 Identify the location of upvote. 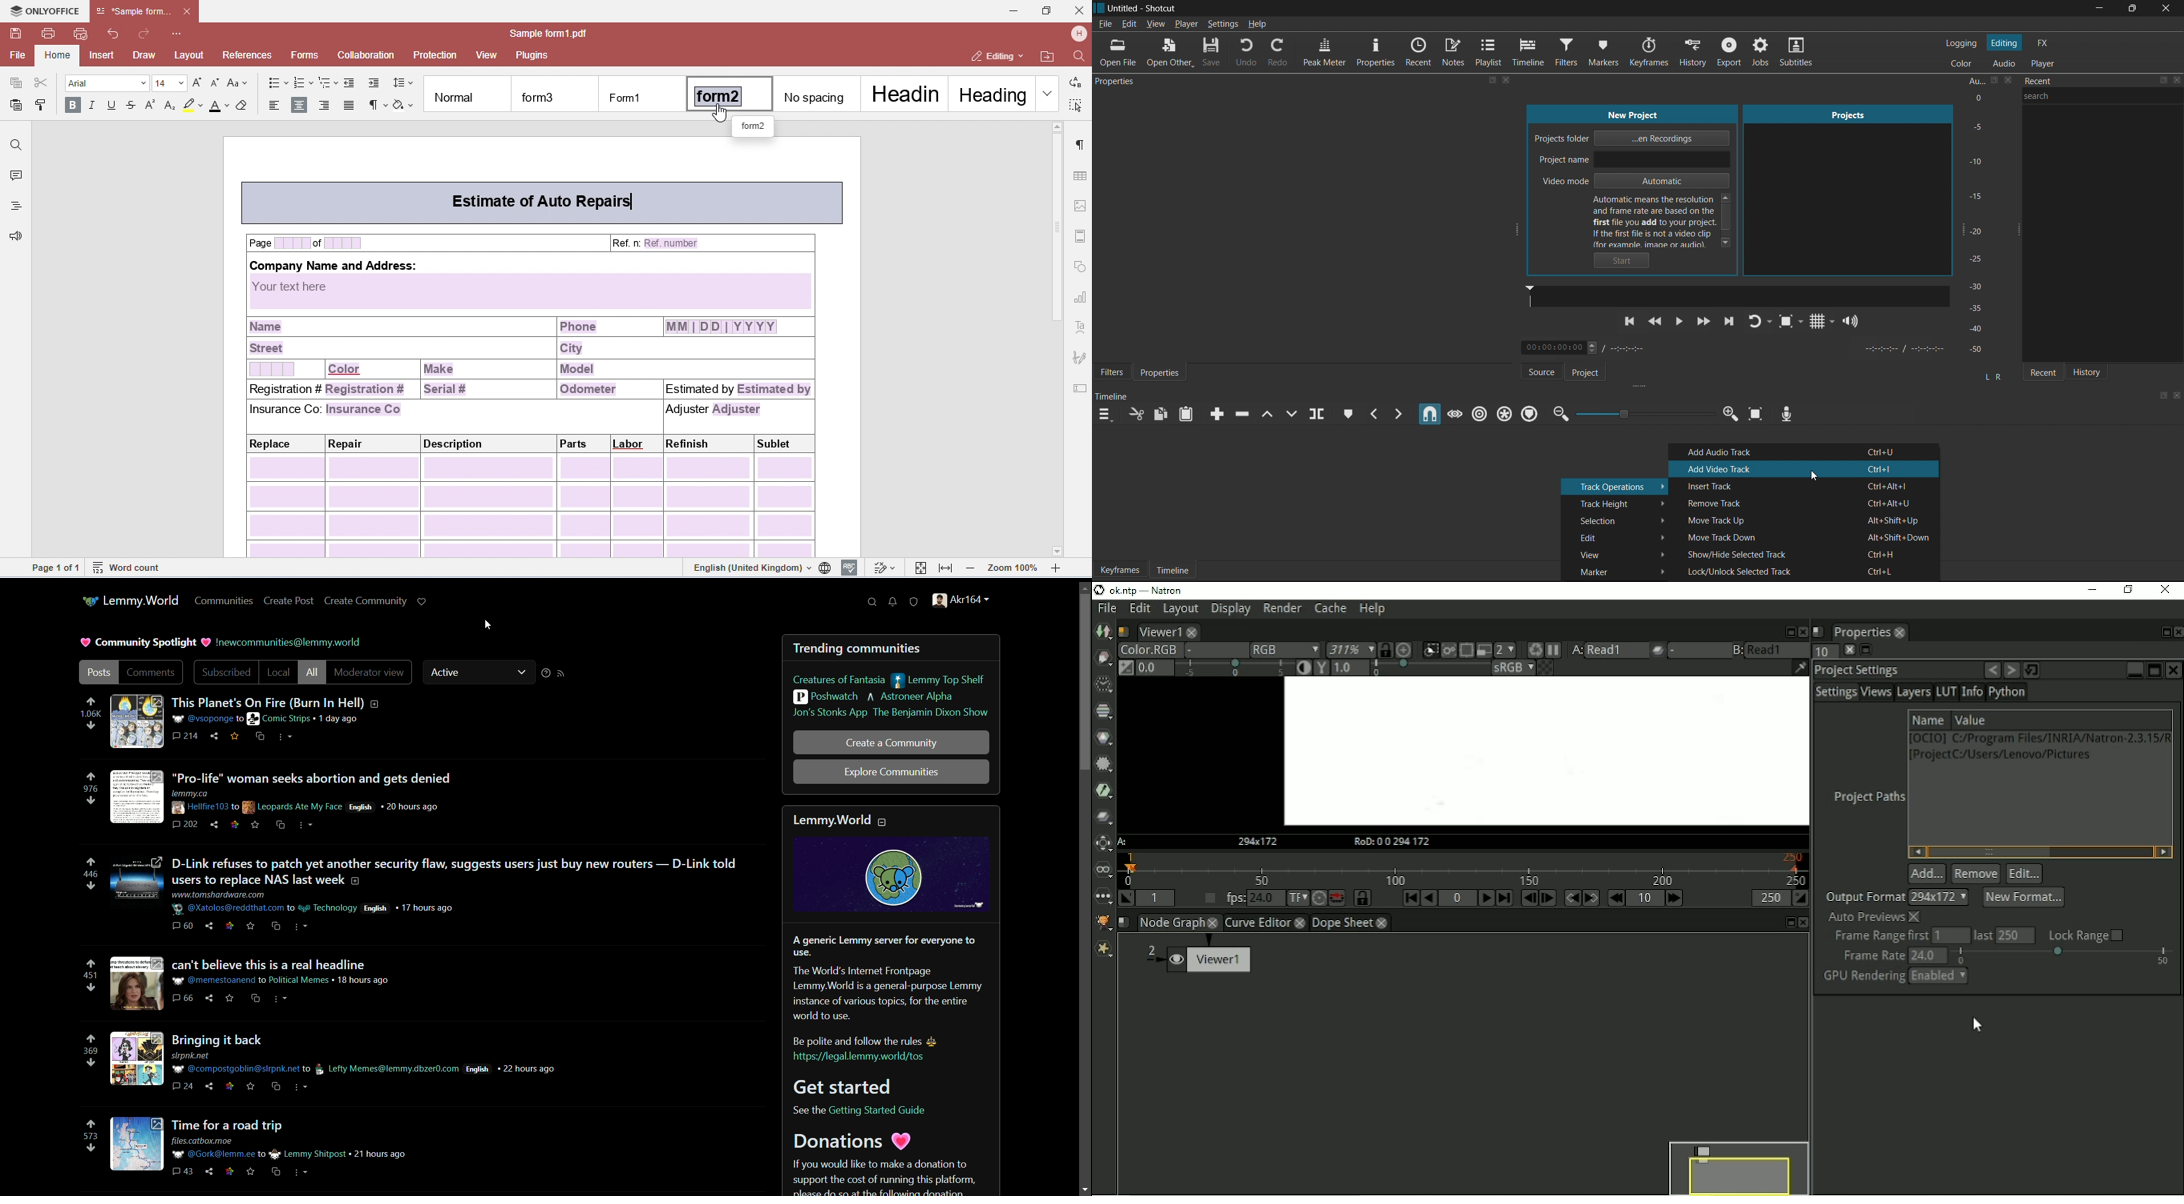
(90, 963).